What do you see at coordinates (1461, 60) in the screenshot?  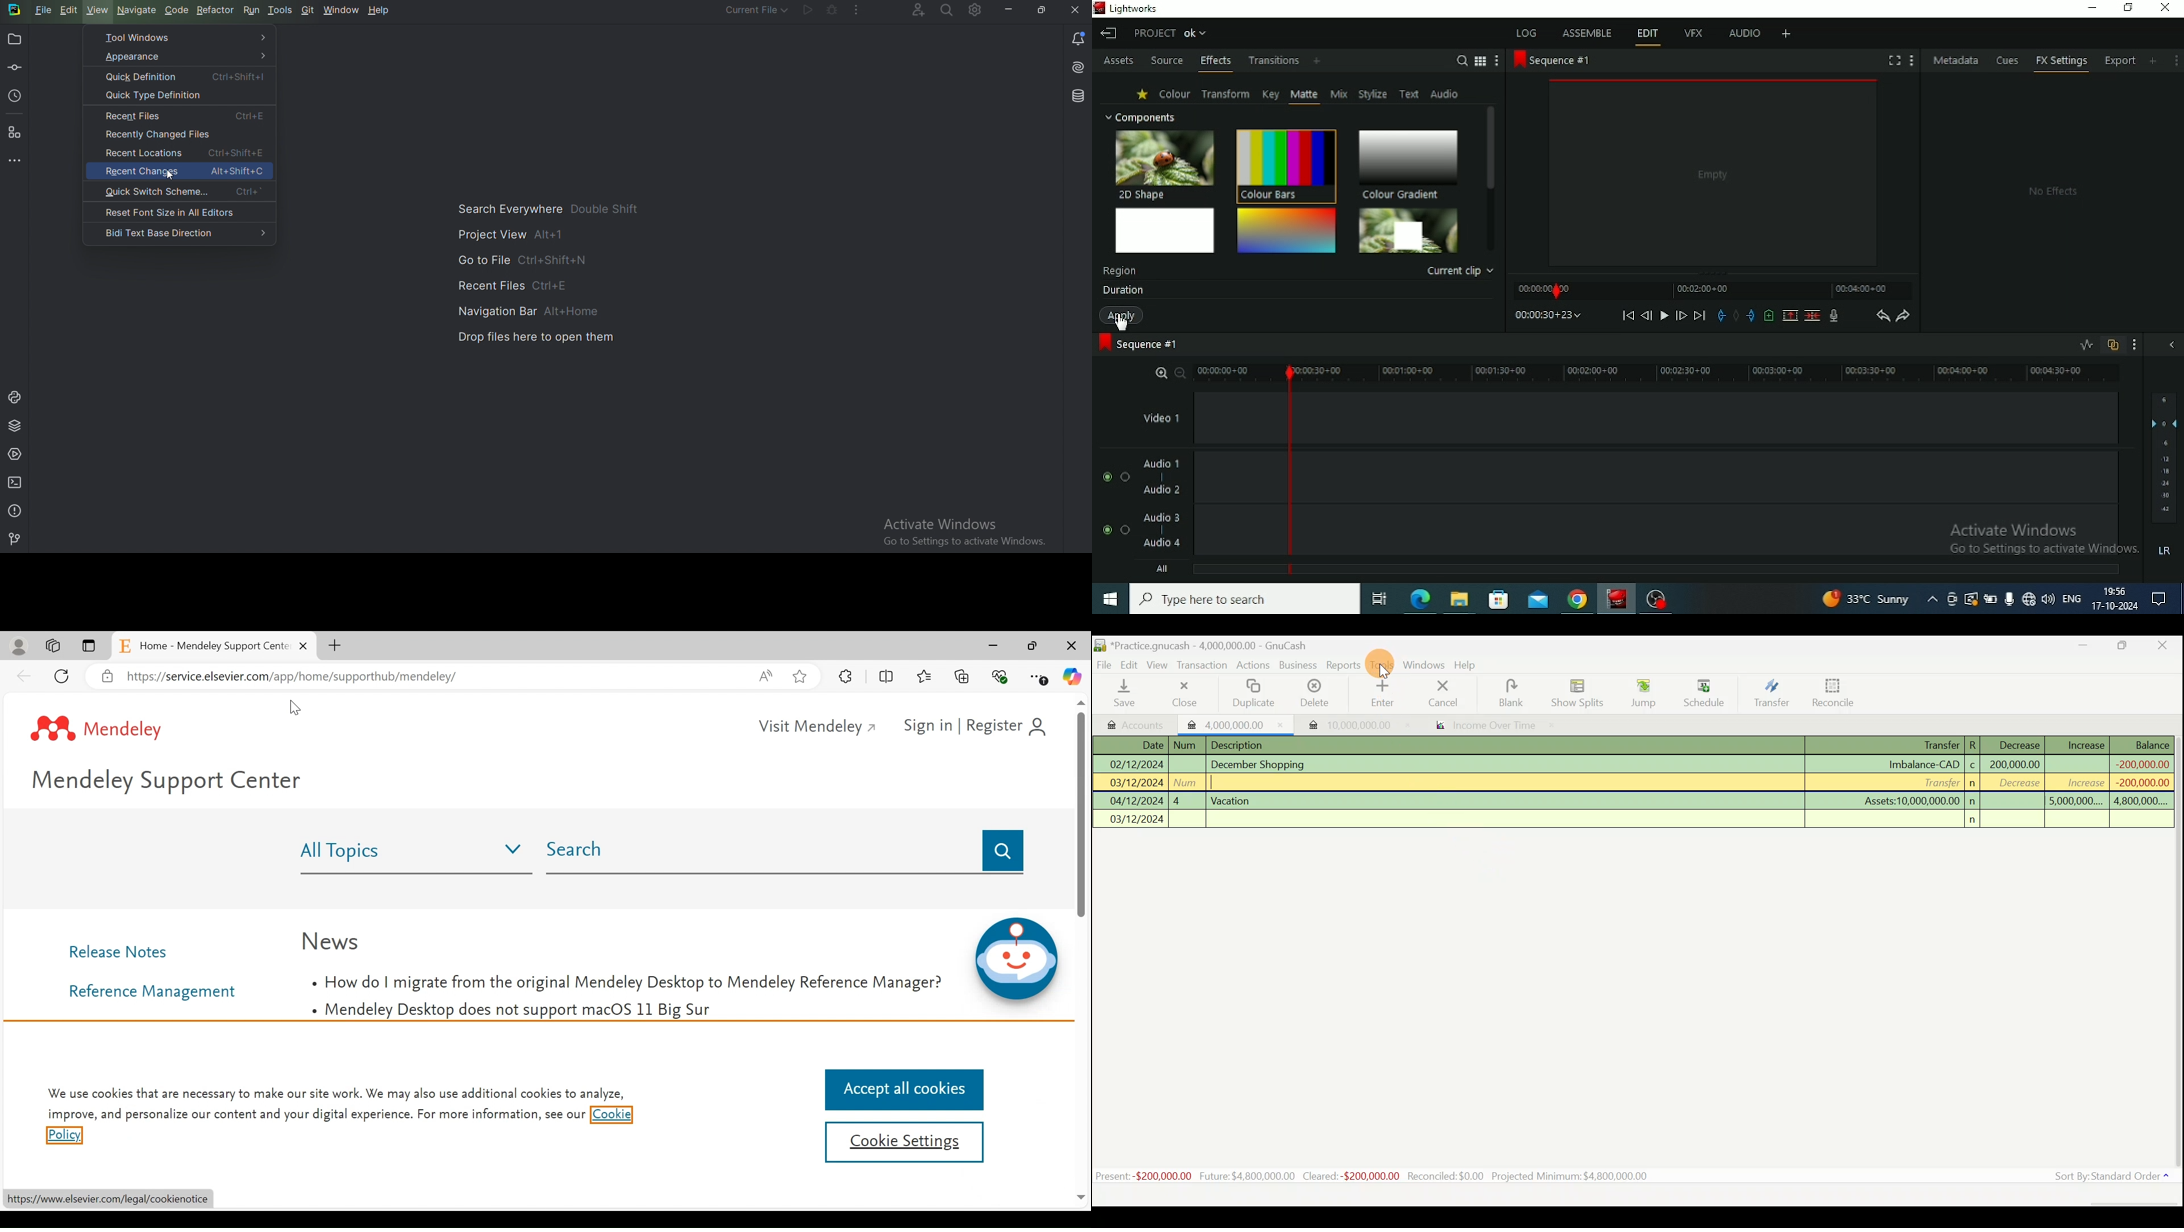 I see `Search` at bounding box center [1461, 60].